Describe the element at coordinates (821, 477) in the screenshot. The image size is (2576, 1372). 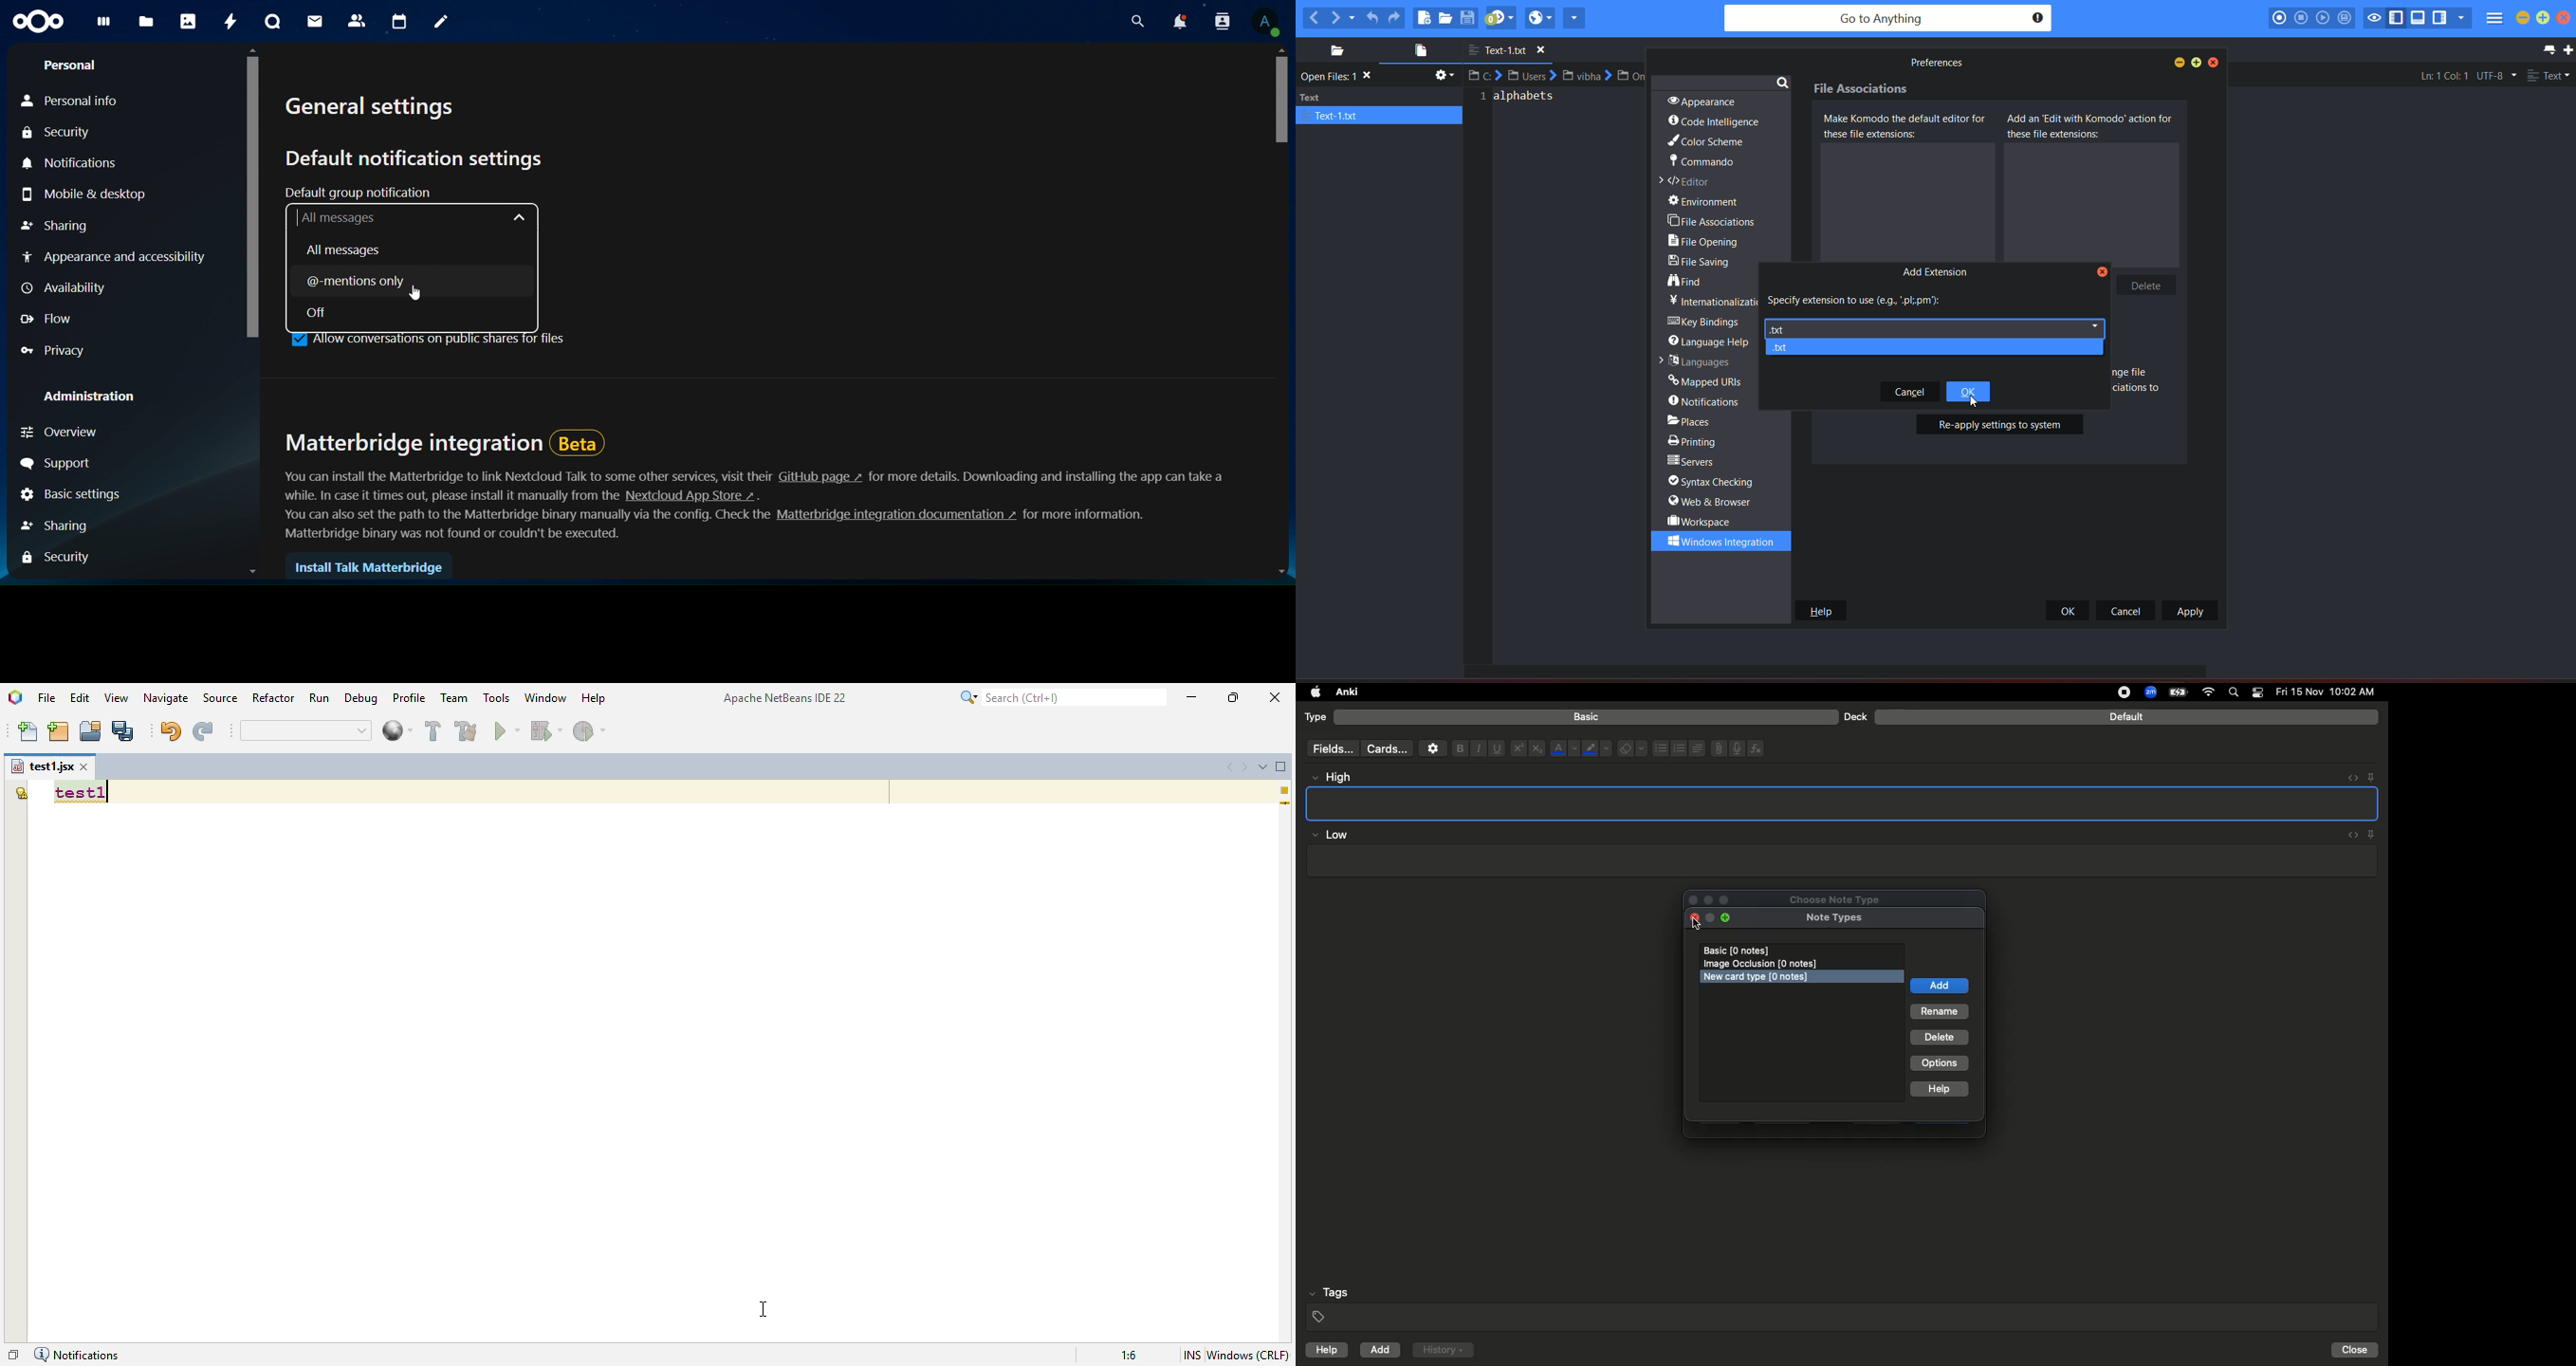
I see `hyperlink` at that location.